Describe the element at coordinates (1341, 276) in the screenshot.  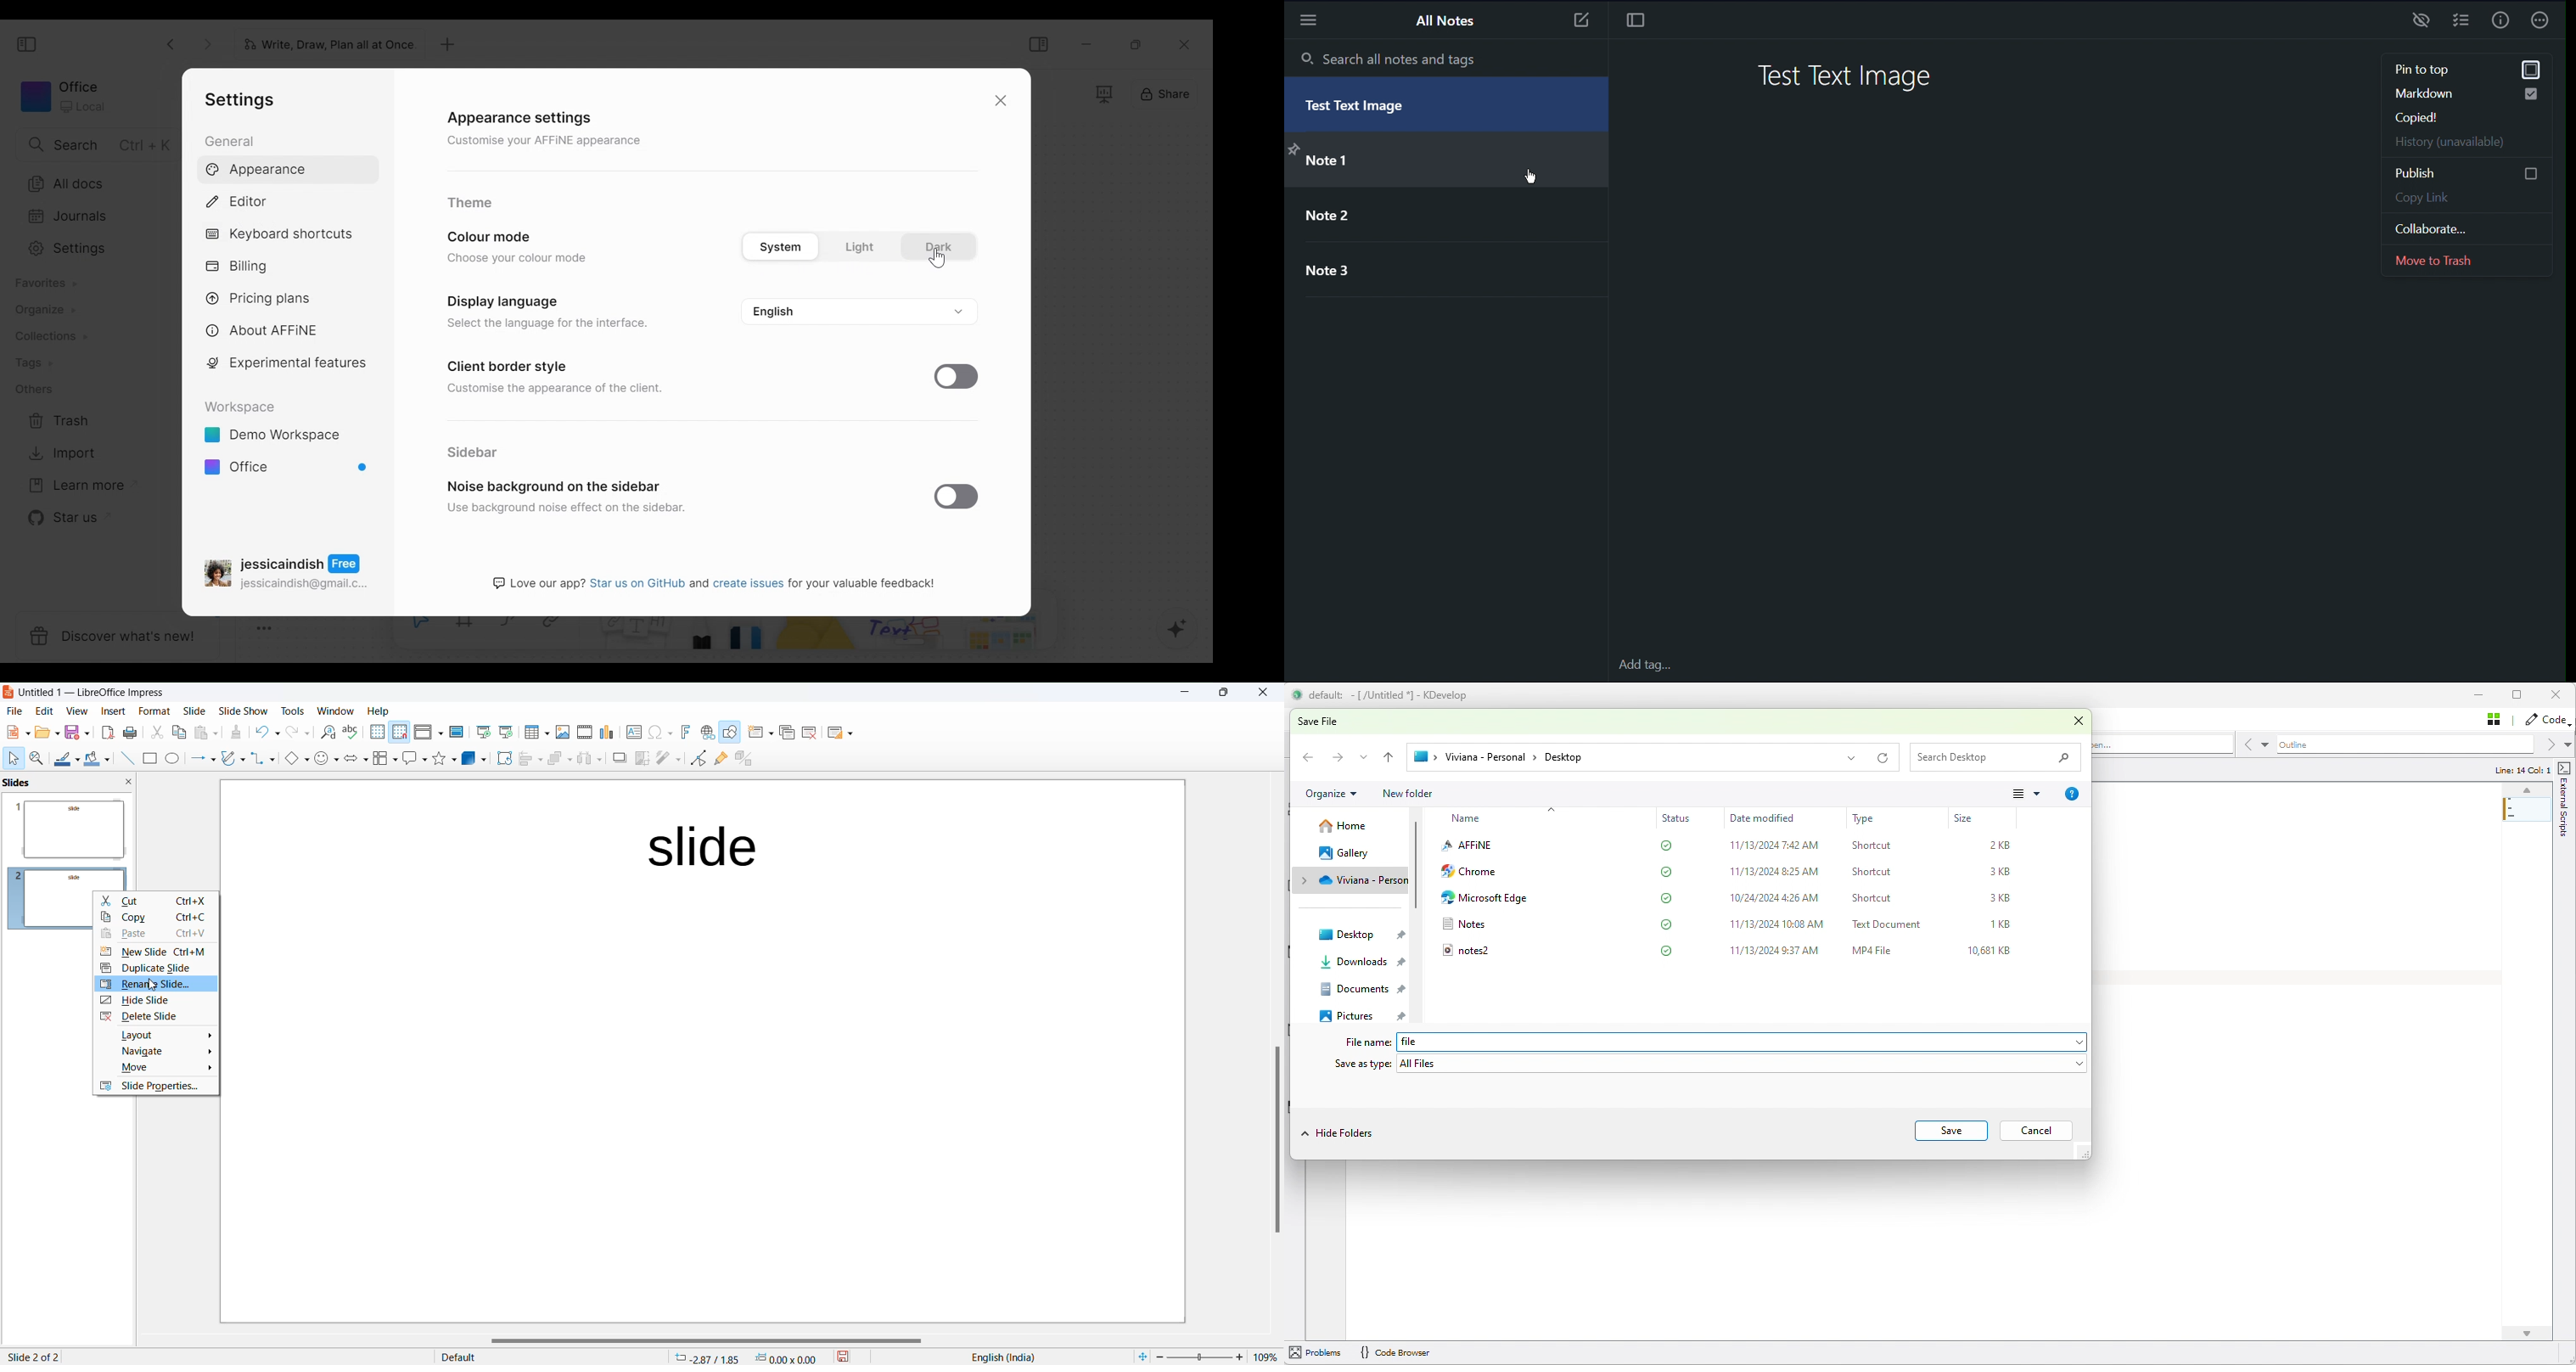
I see `Note 3` at that location.